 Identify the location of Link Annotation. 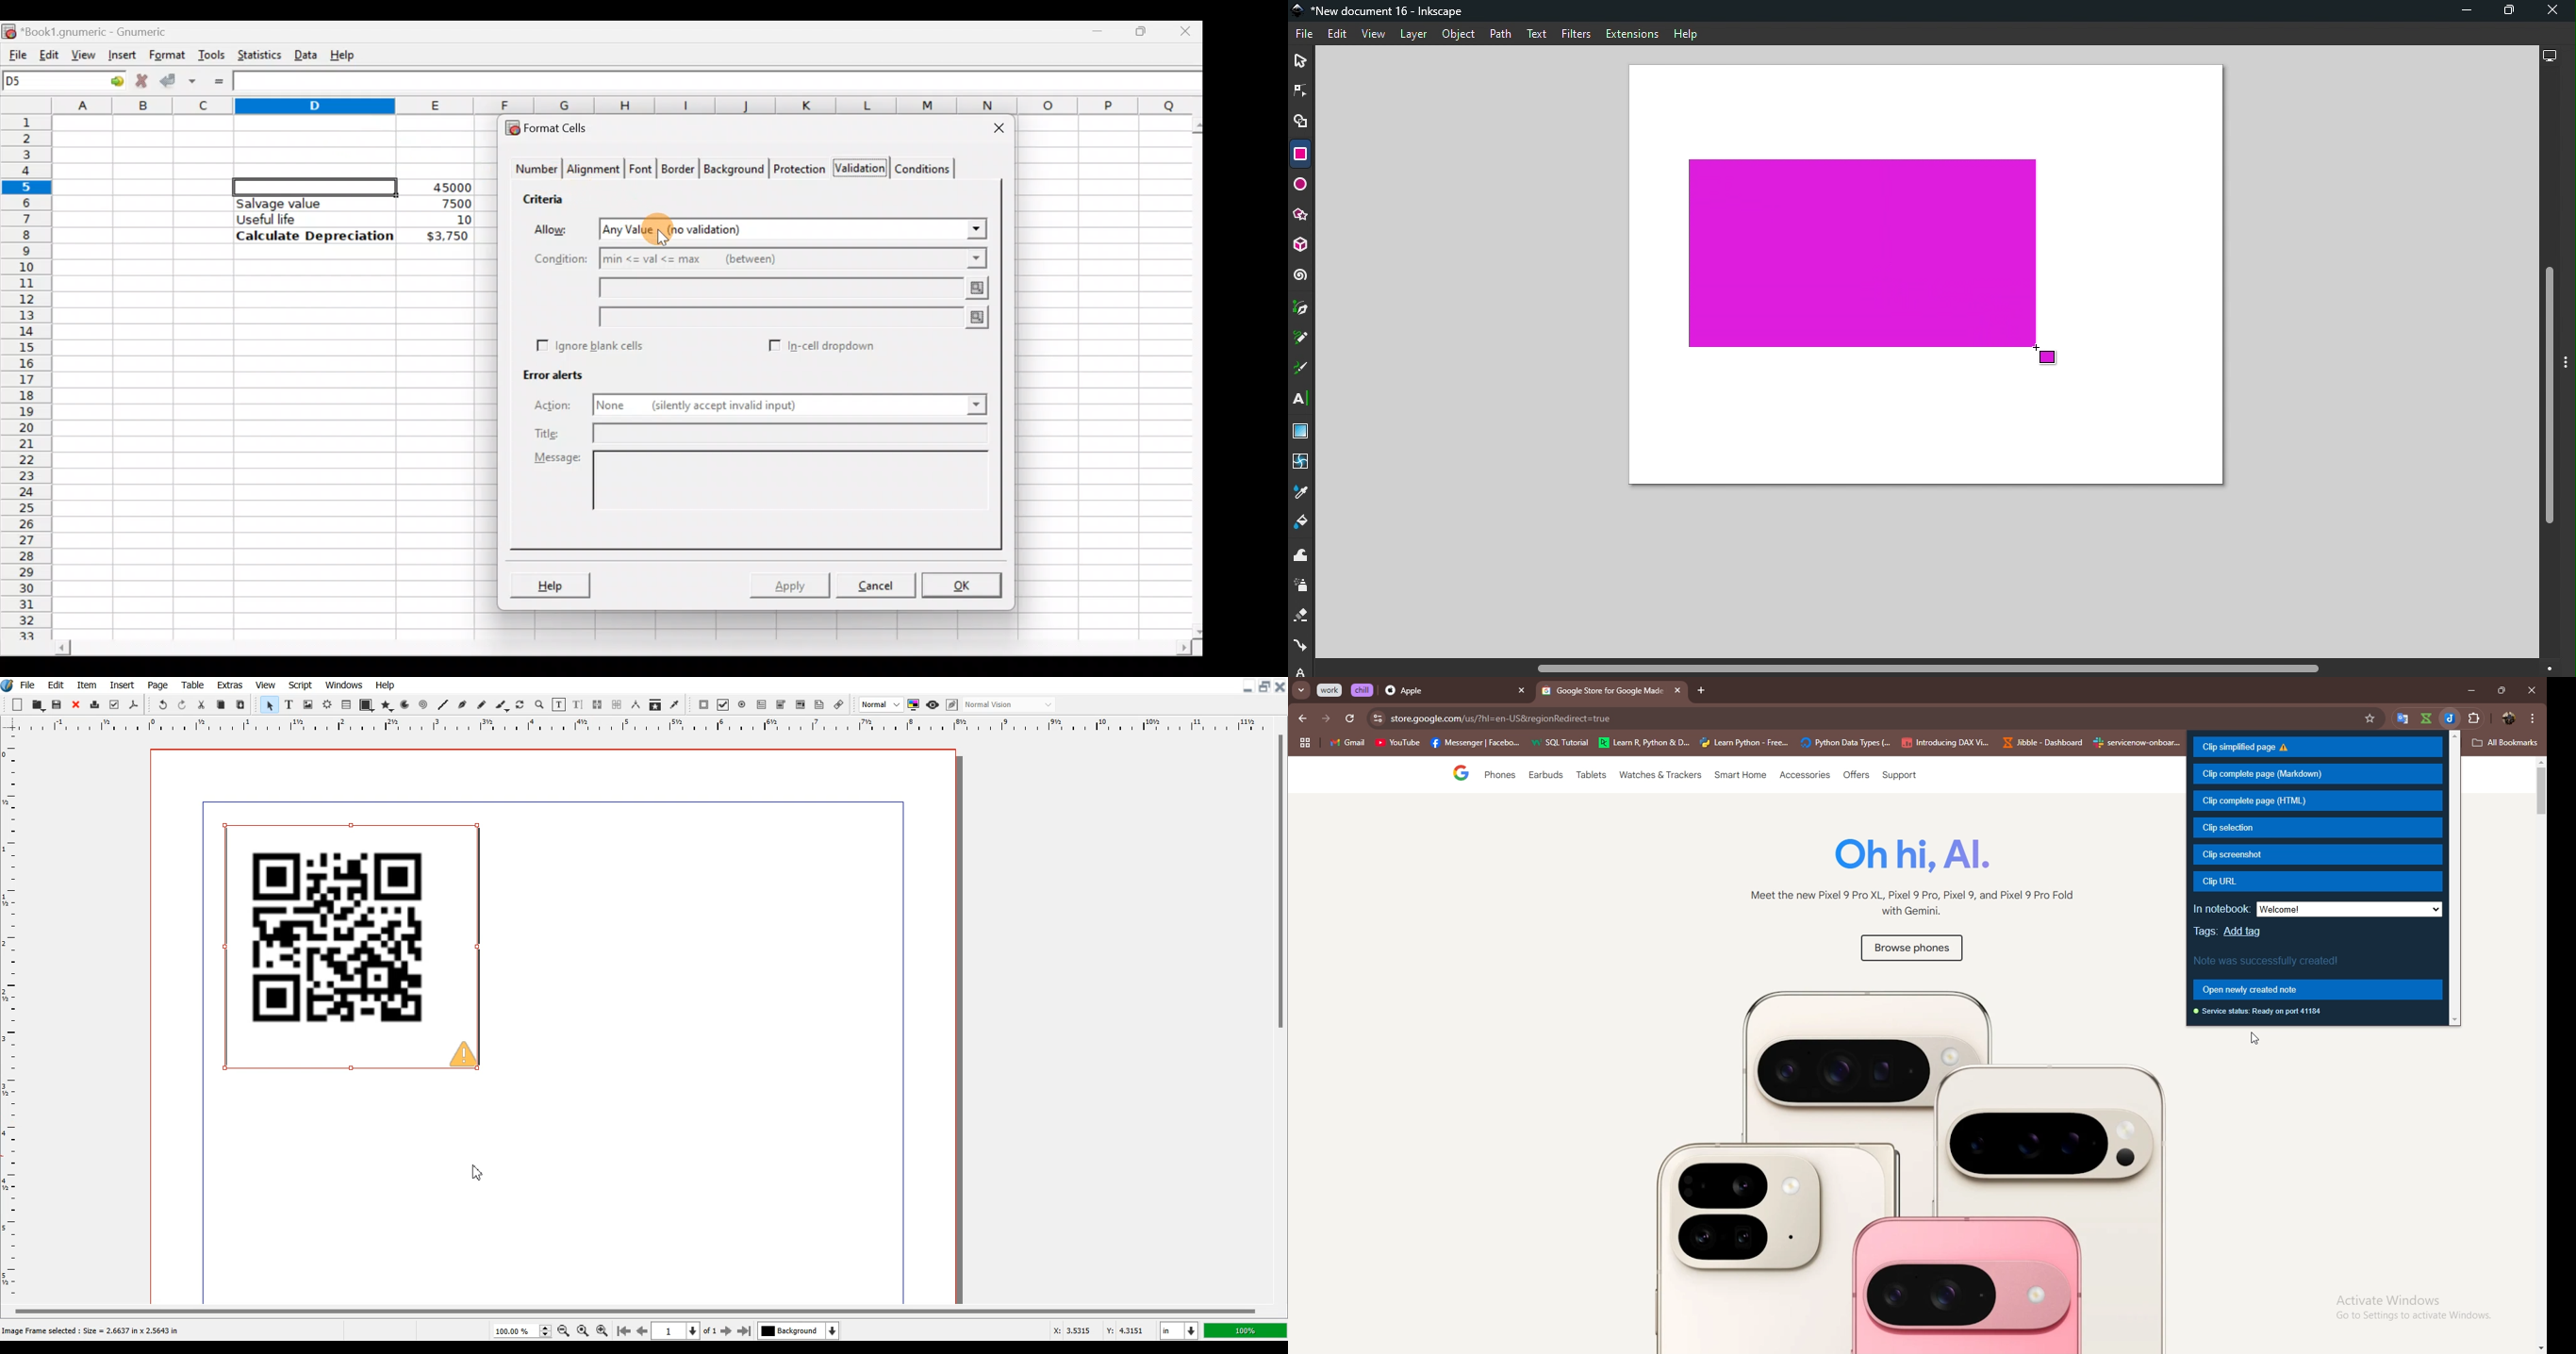
(839, 705).